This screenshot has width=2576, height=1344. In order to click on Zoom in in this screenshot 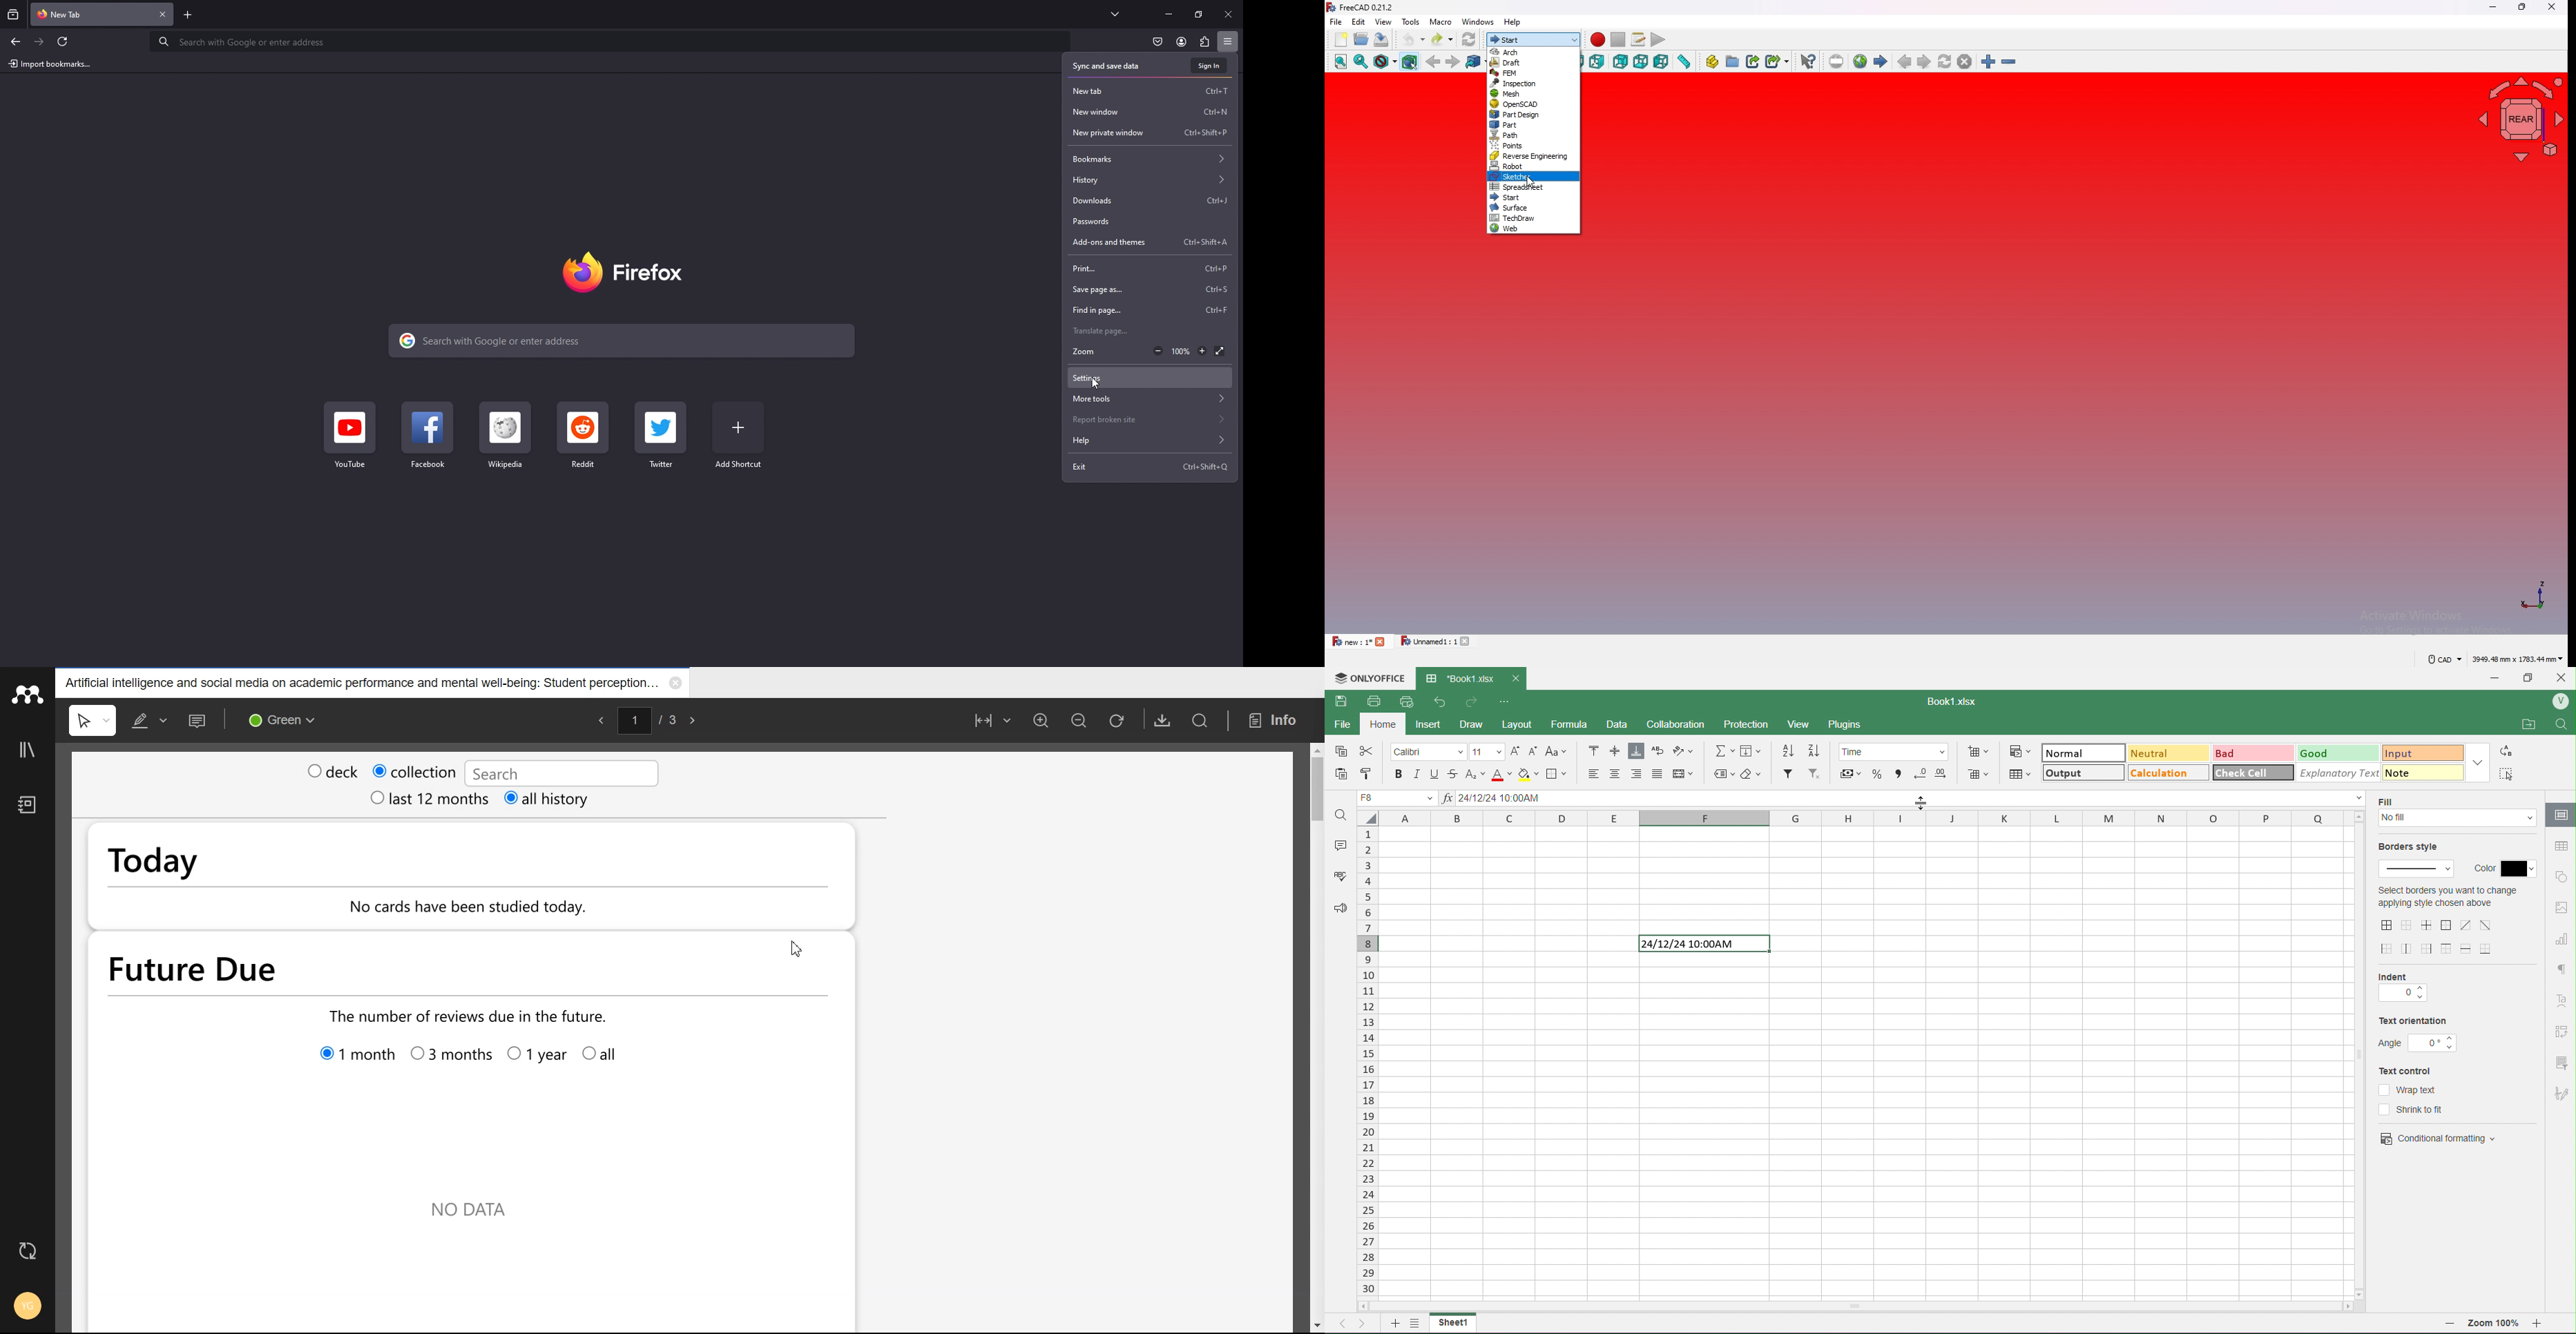, I will do `click(1039, 721)`.